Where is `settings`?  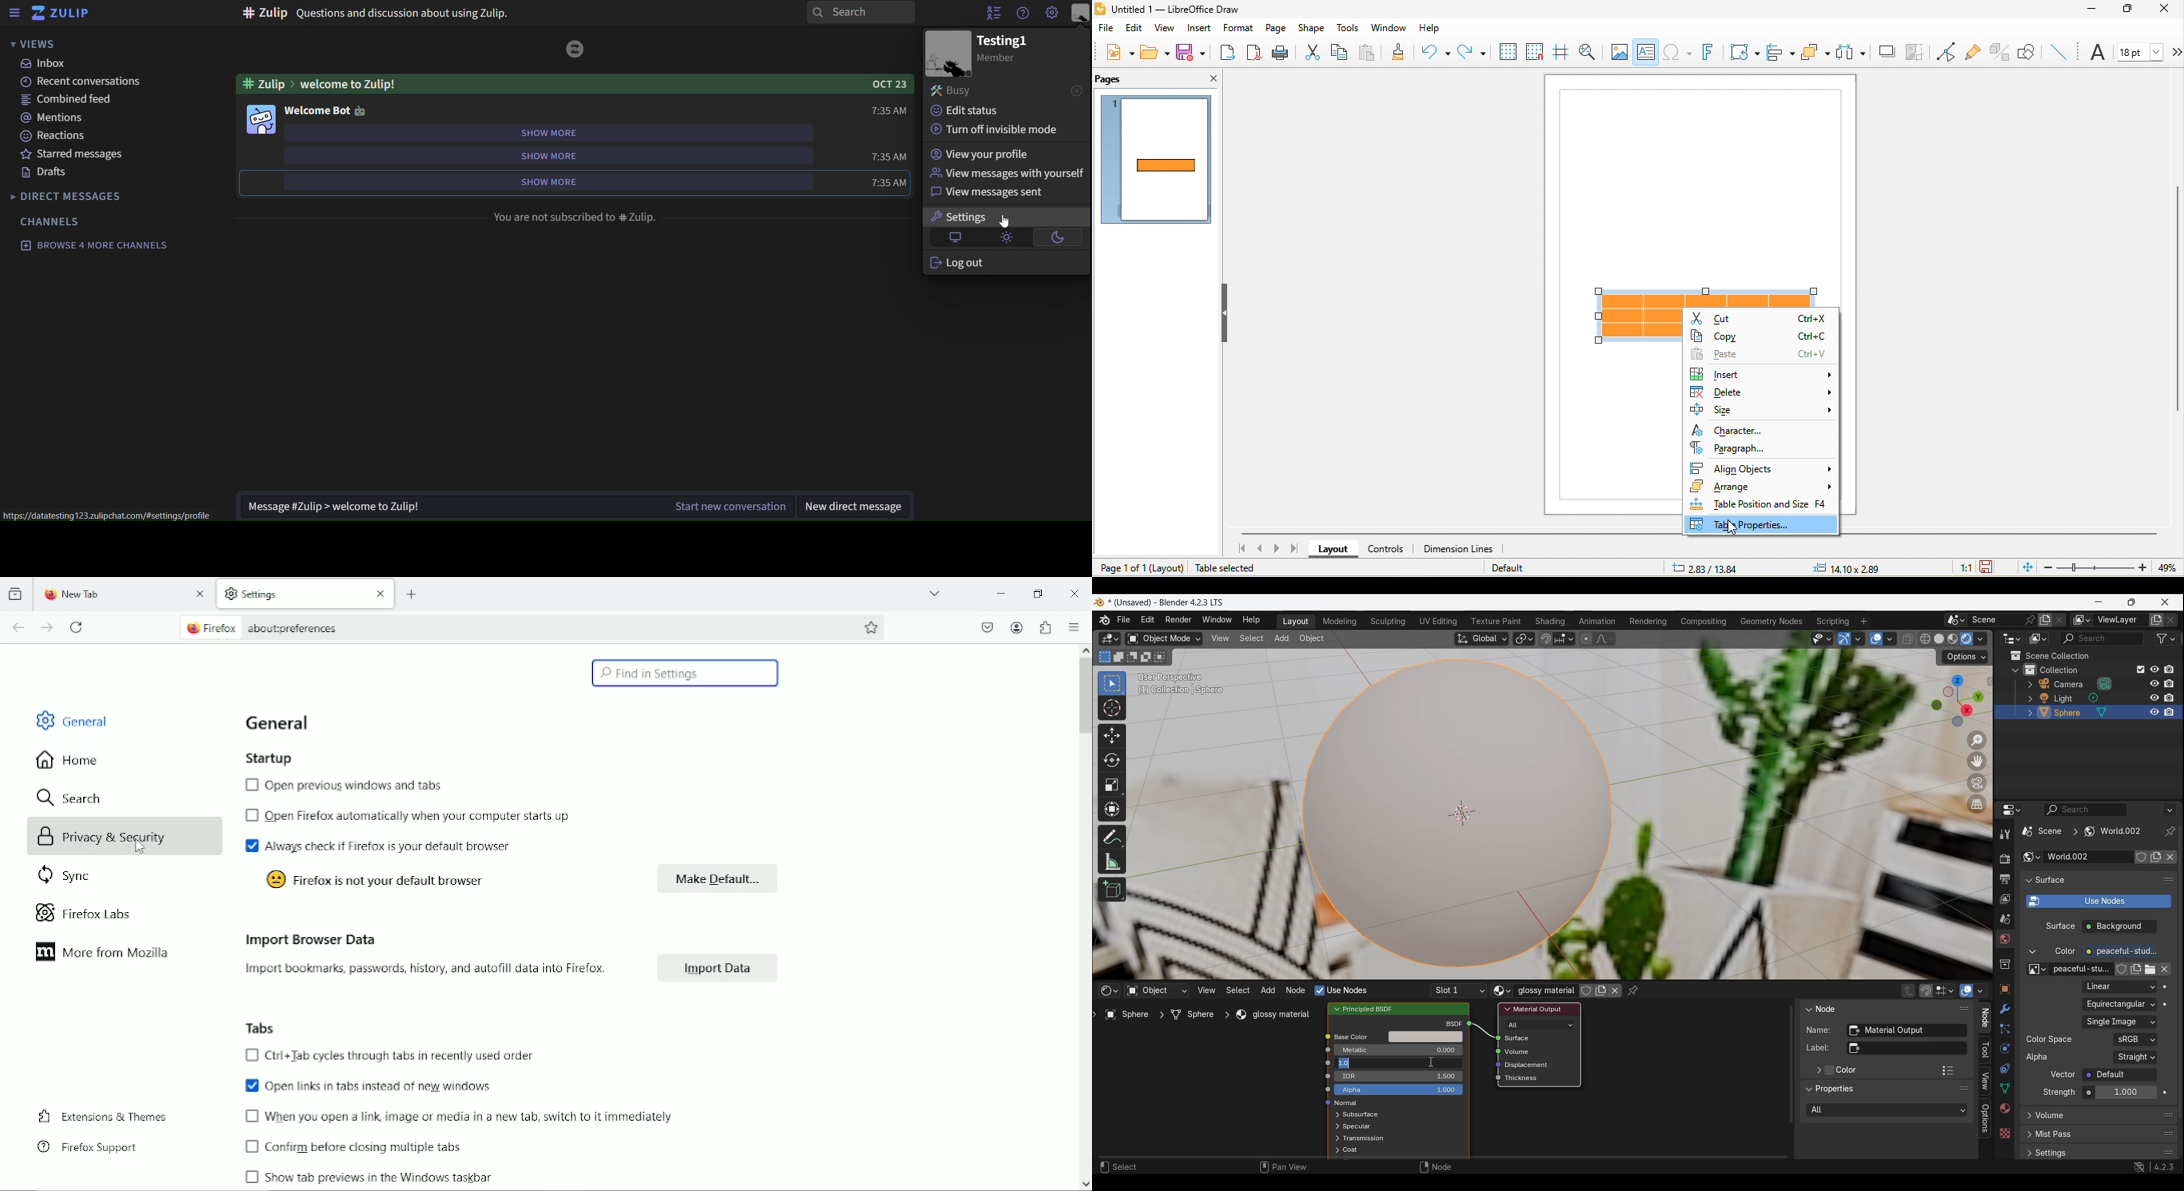 settings is located at coordinates (973, 216).